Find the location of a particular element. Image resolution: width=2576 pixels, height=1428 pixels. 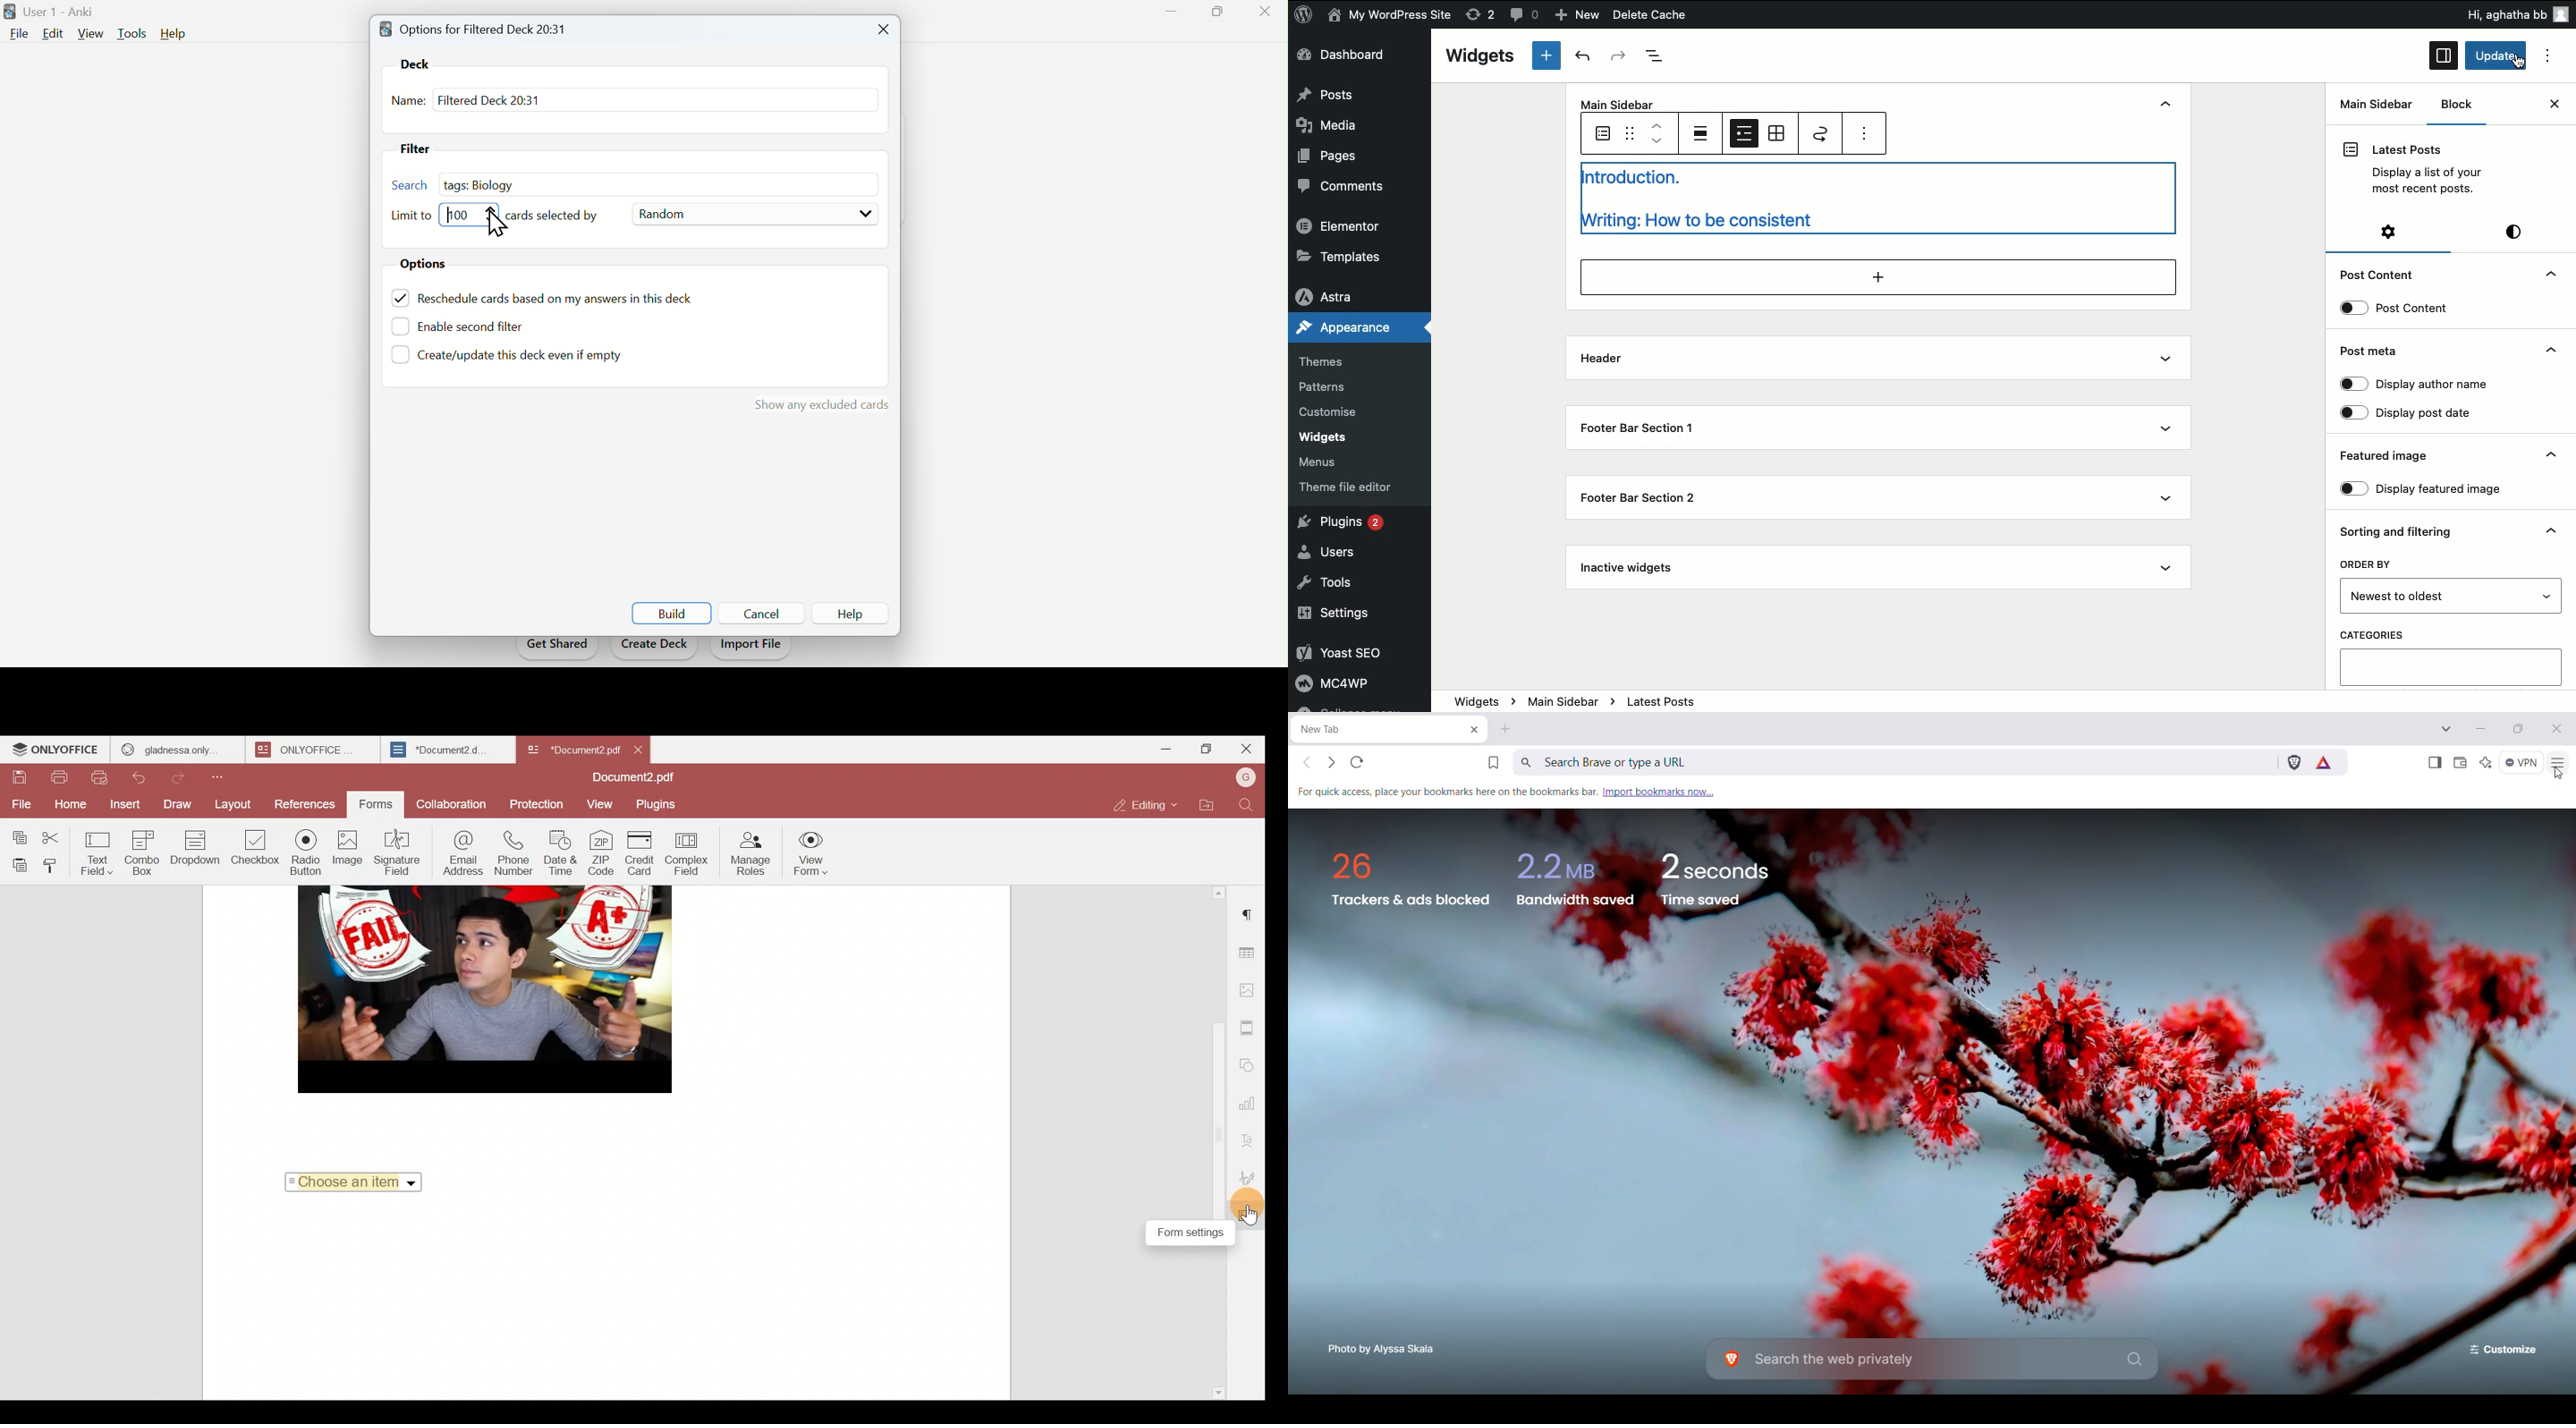

Import file is located at coordinates (752, 649).